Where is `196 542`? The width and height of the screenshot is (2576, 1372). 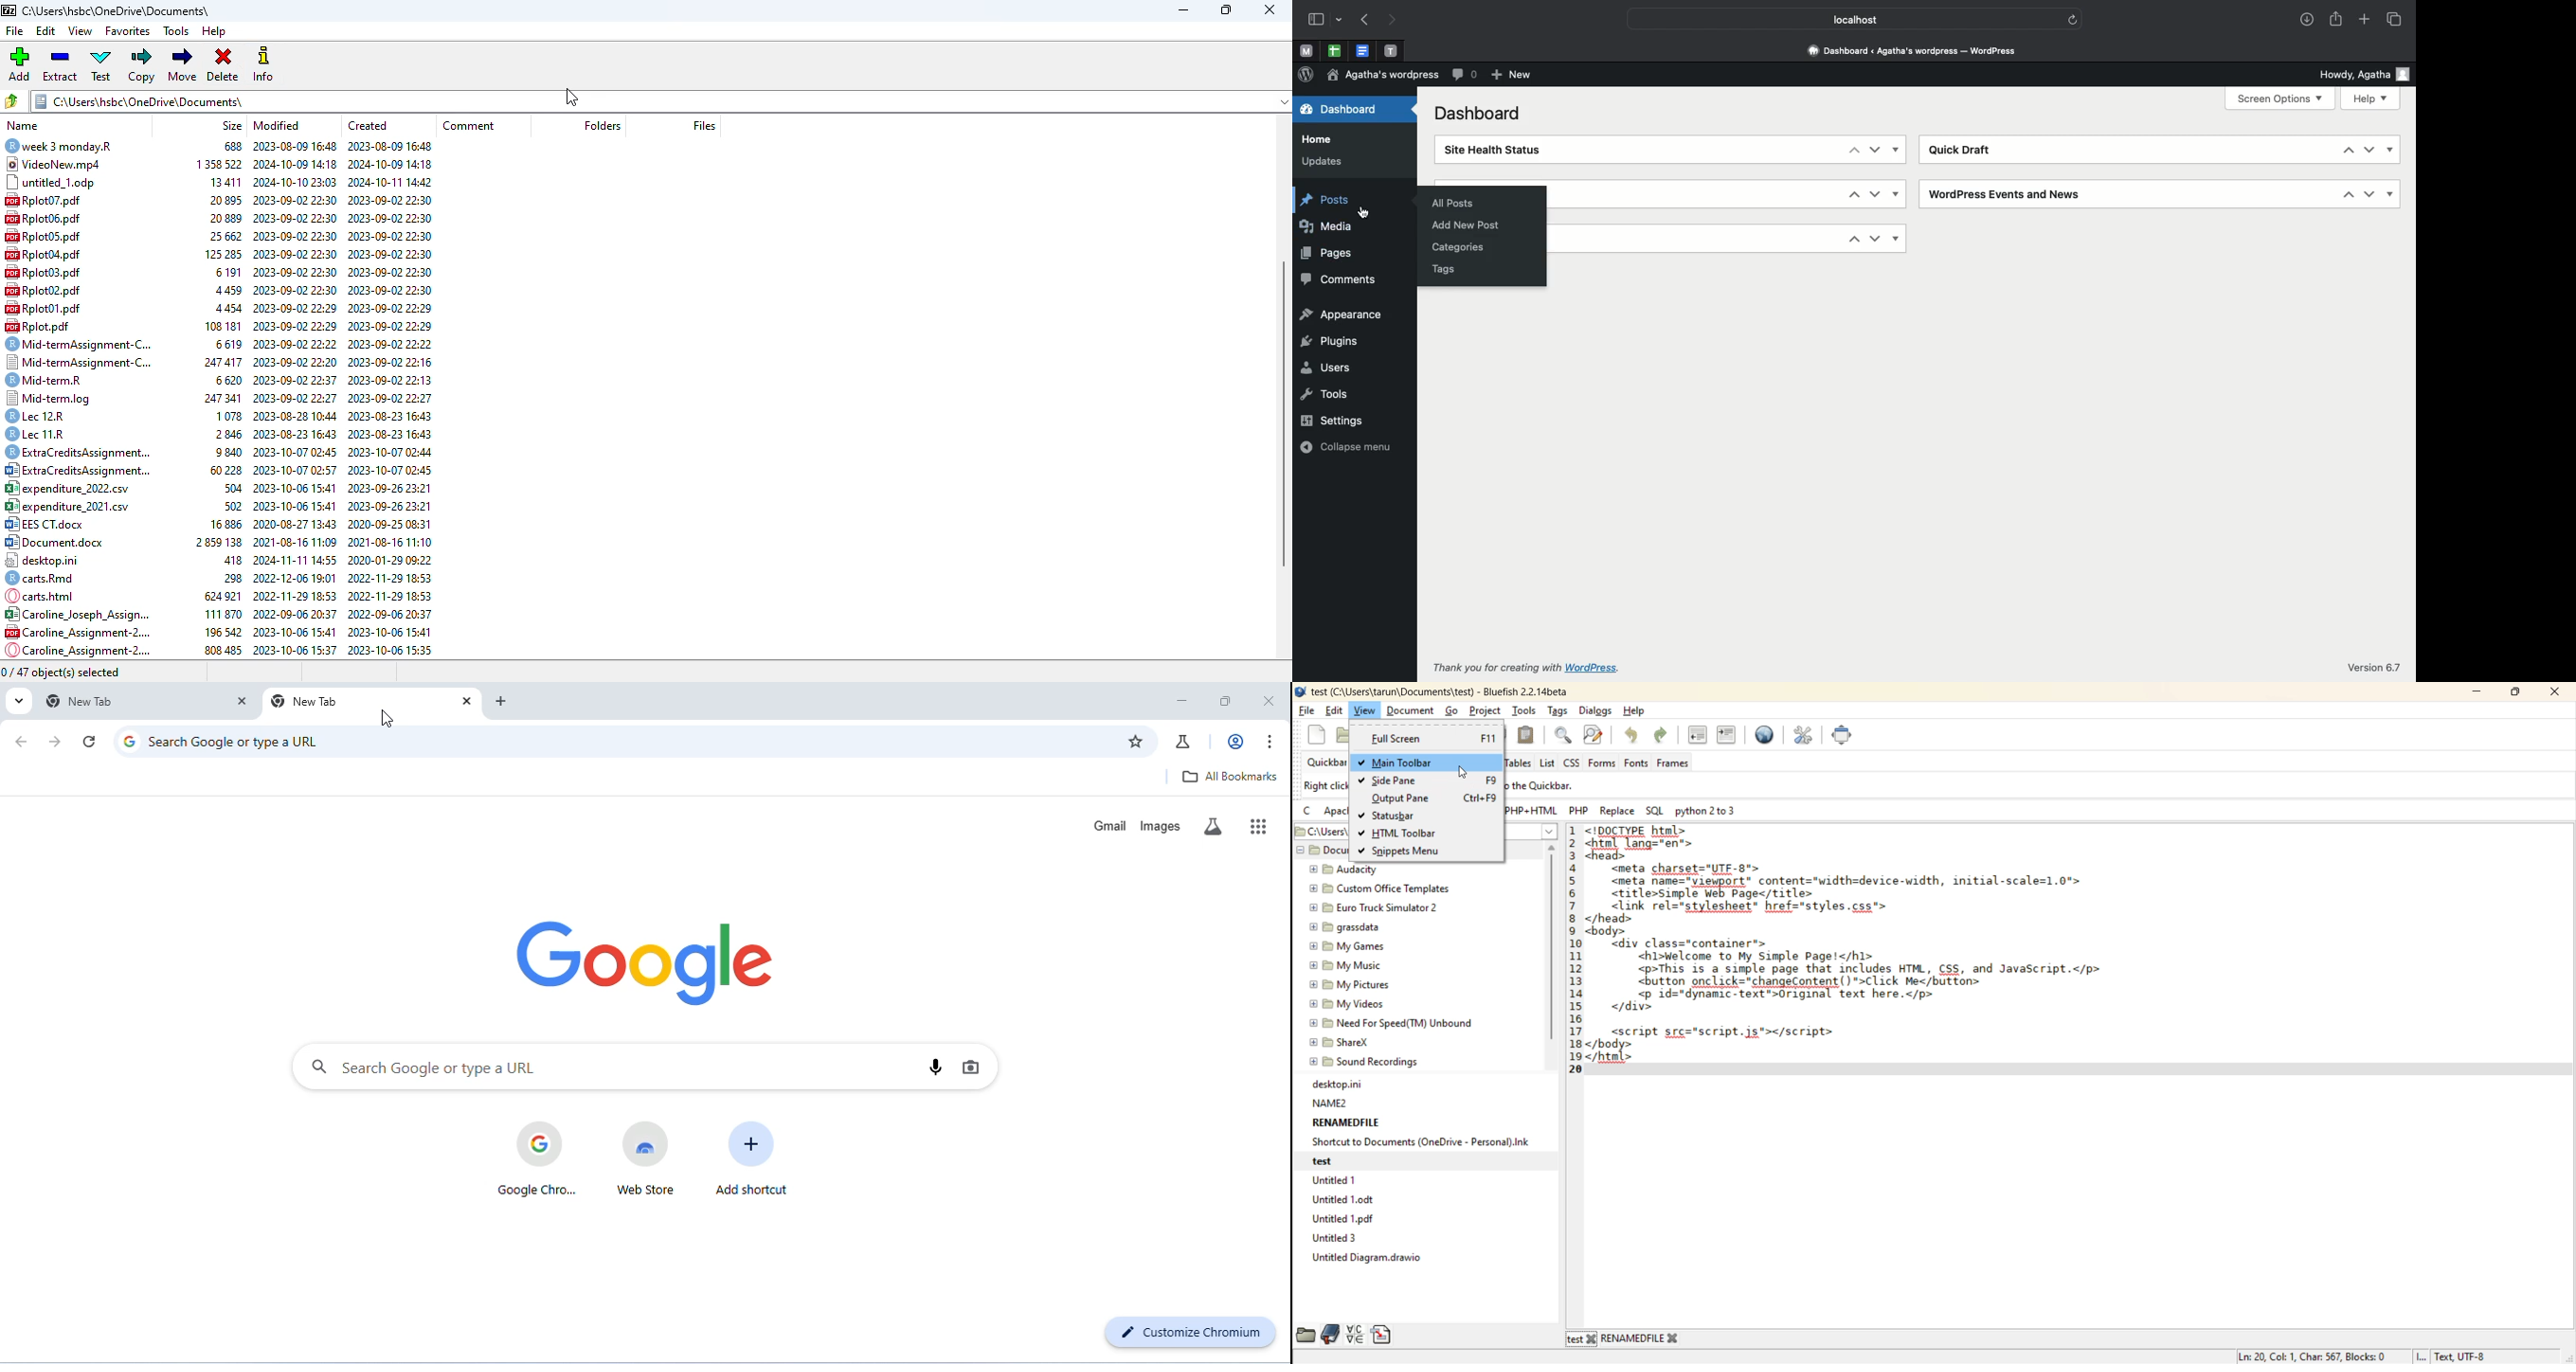 196 542 is located at coordinates (222, 629).